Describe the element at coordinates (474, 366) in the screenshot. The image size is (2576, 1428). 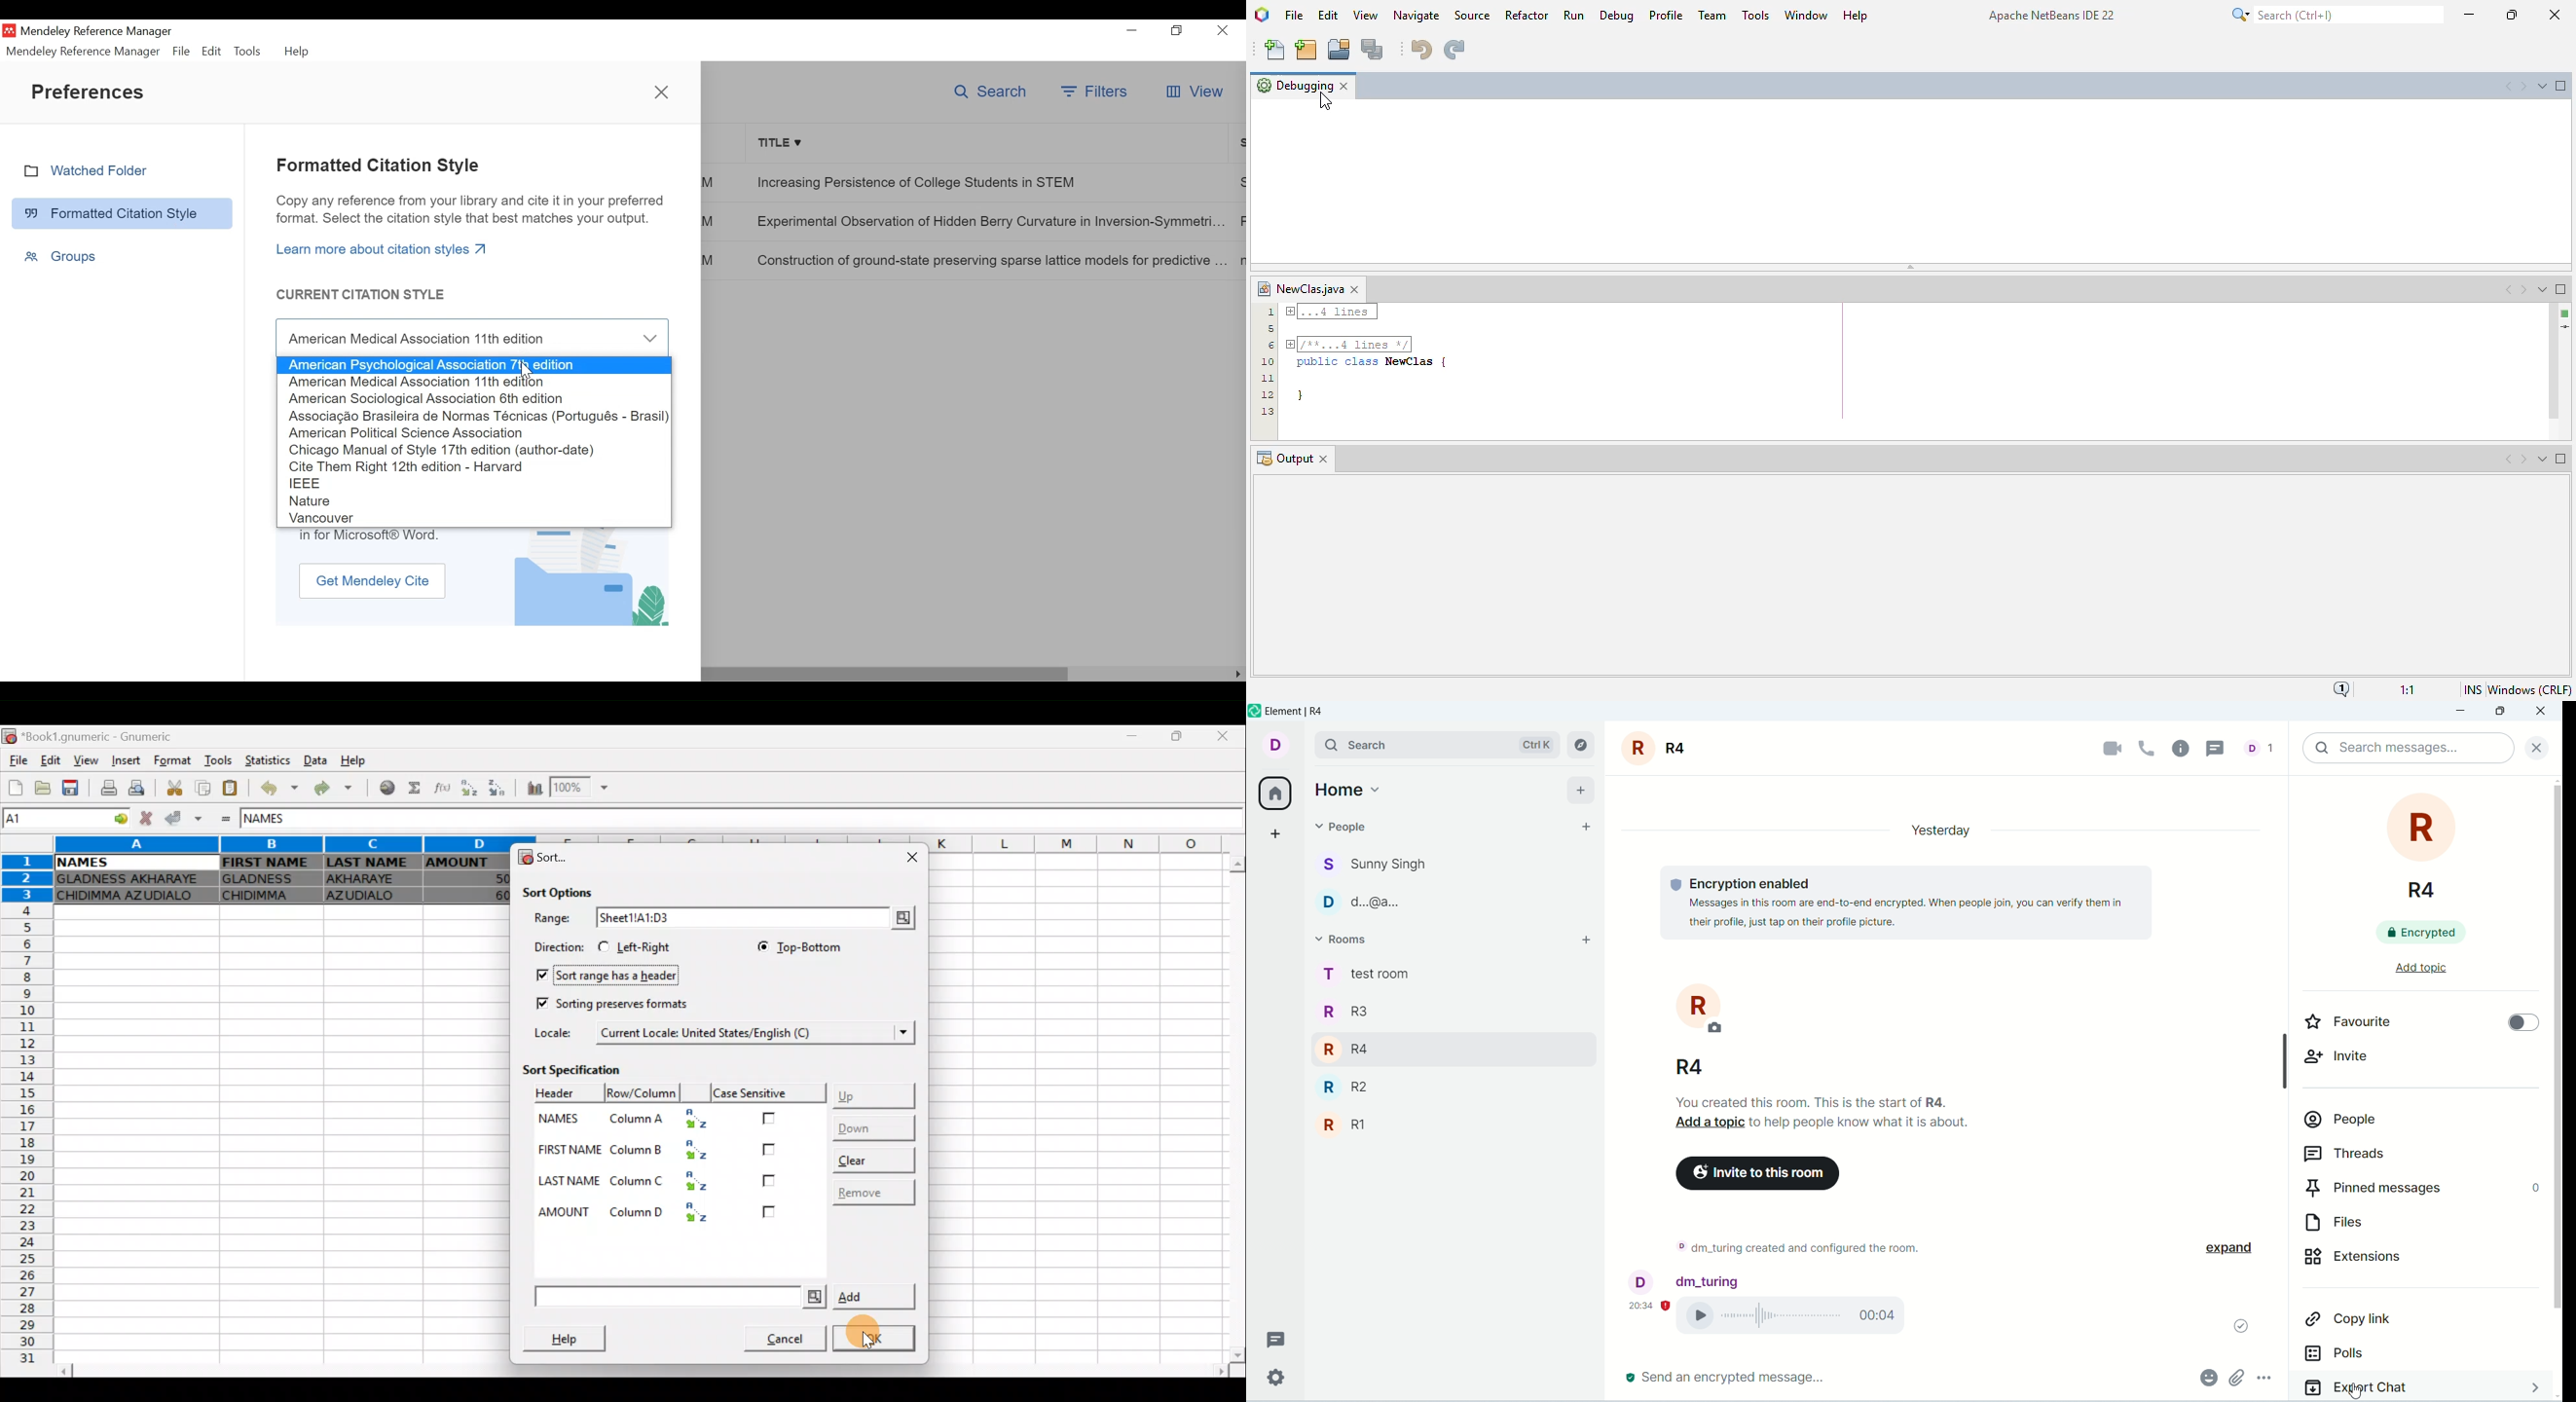
I see `American Psychological Association 7th edition` at that location.